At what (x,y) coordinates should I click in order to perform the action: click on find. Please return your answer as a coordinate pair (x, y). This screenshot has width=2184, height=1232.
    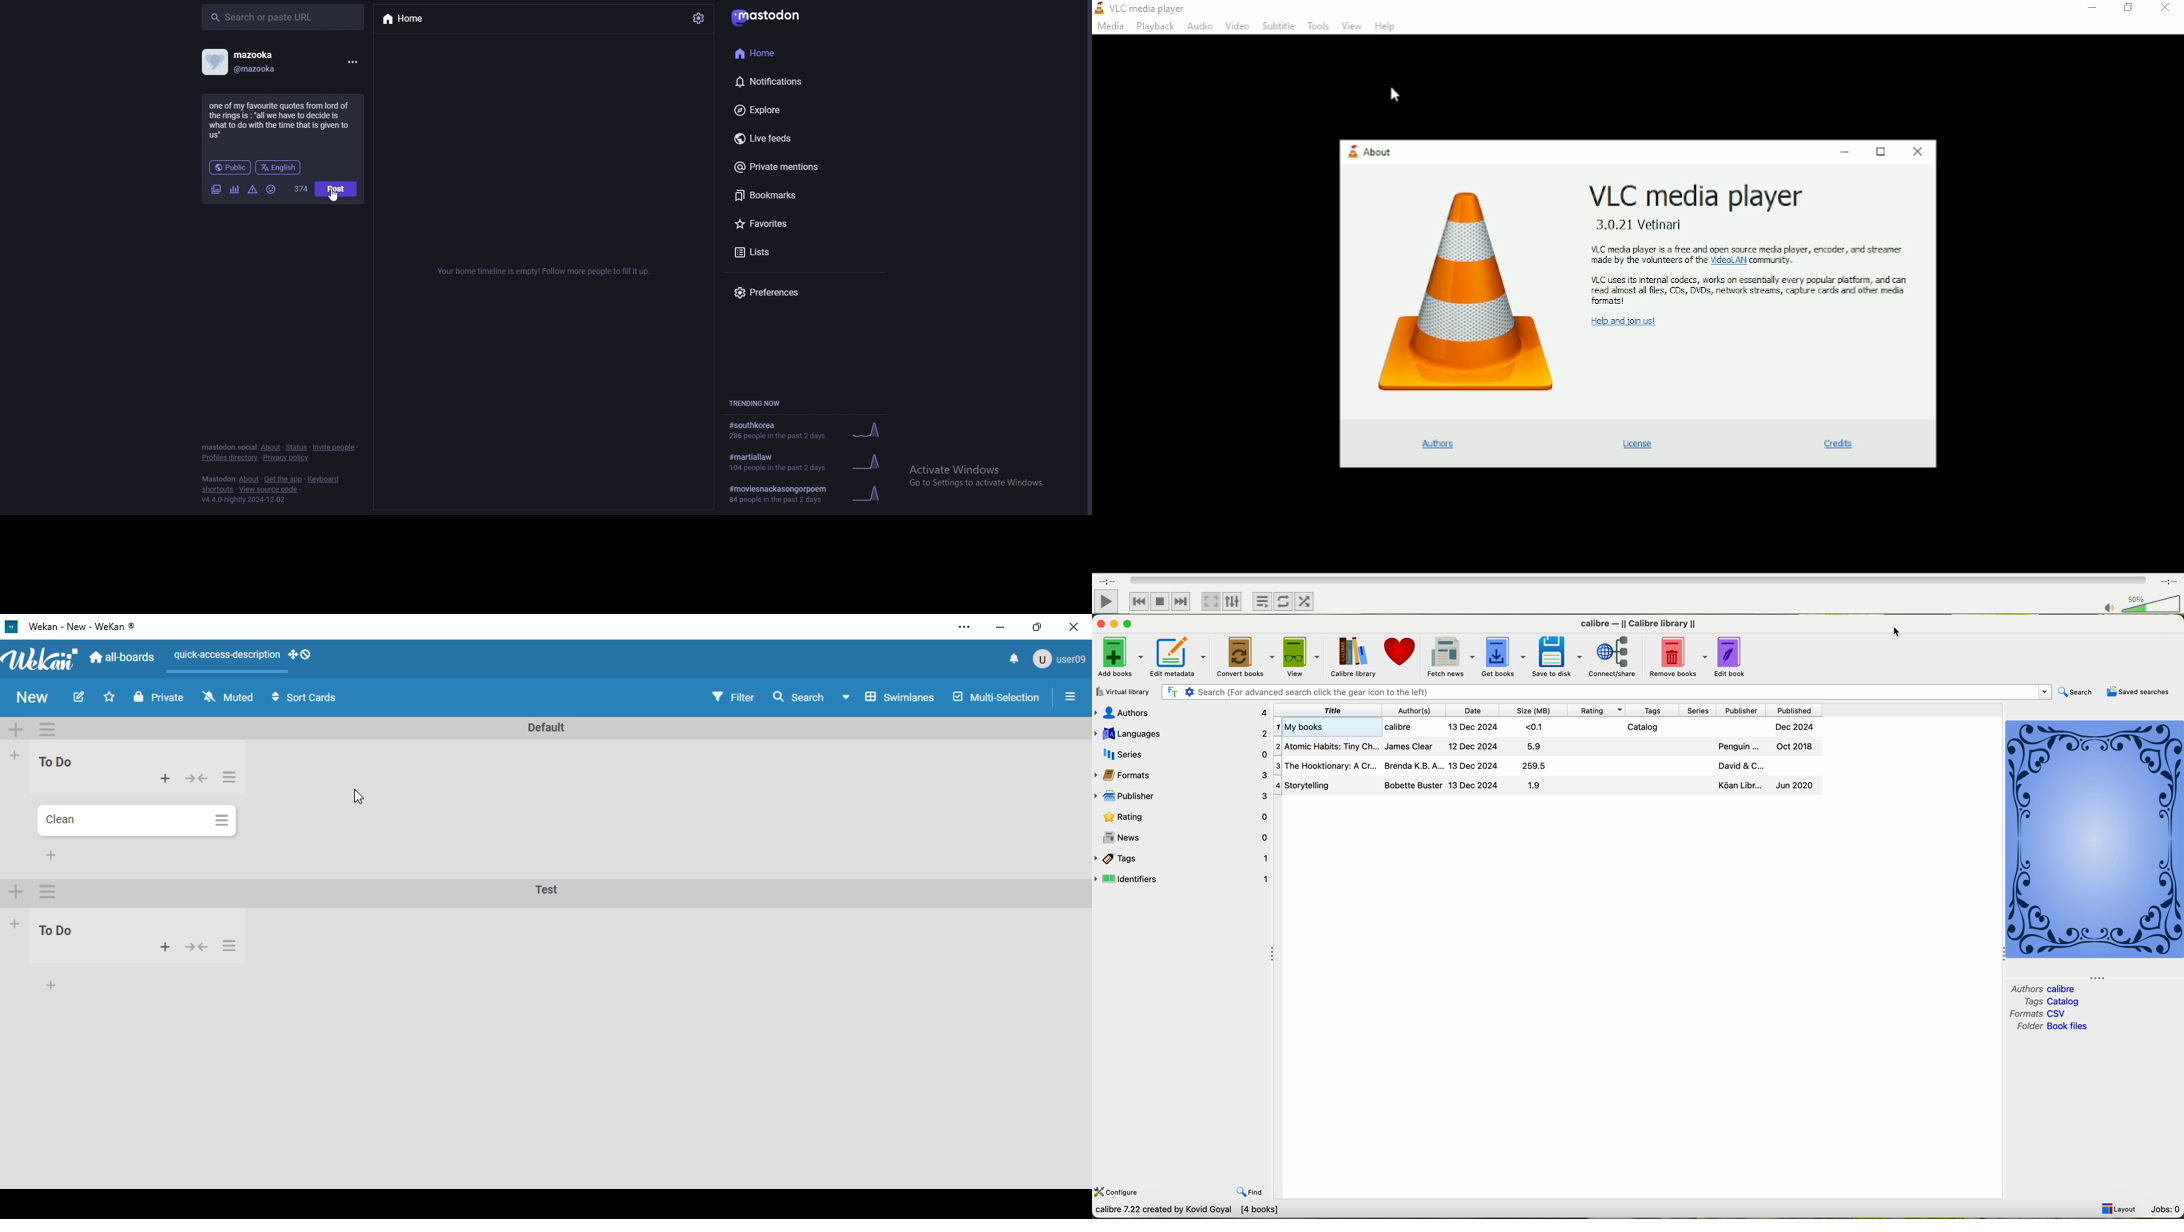
    Looking at the image, I should click on (1250, 1191).